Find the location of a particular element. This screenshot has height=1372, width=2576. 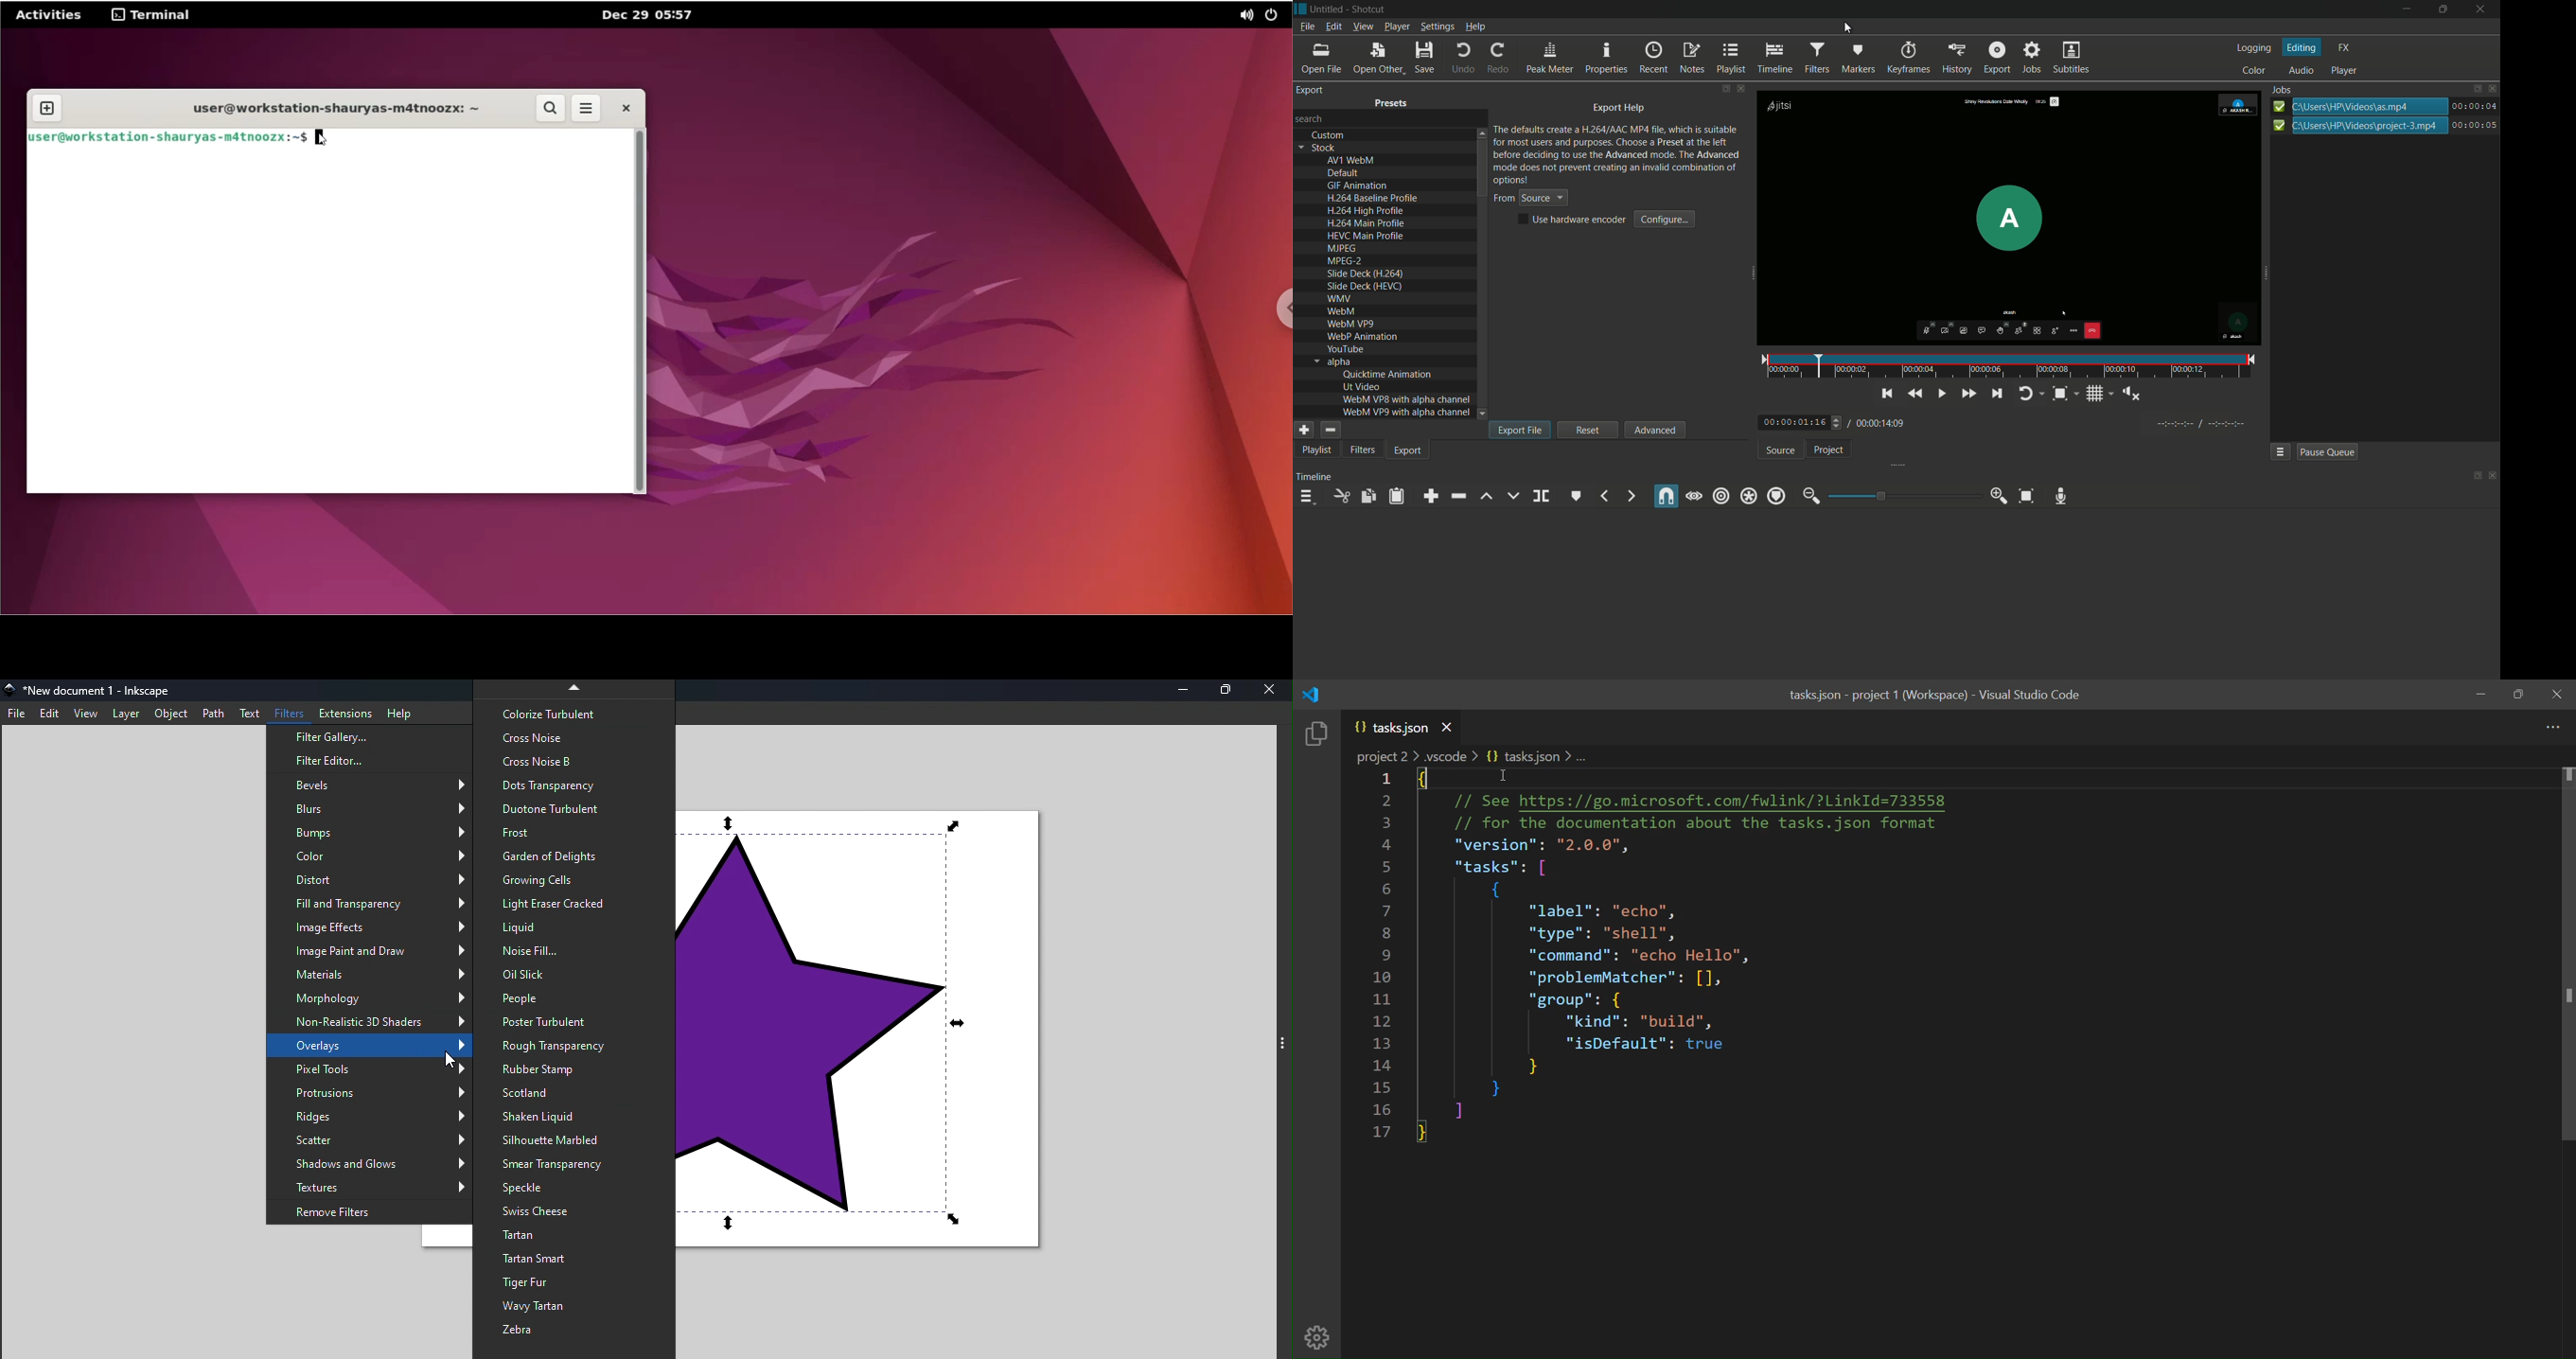

Export is located at coordinates (1315, 92).